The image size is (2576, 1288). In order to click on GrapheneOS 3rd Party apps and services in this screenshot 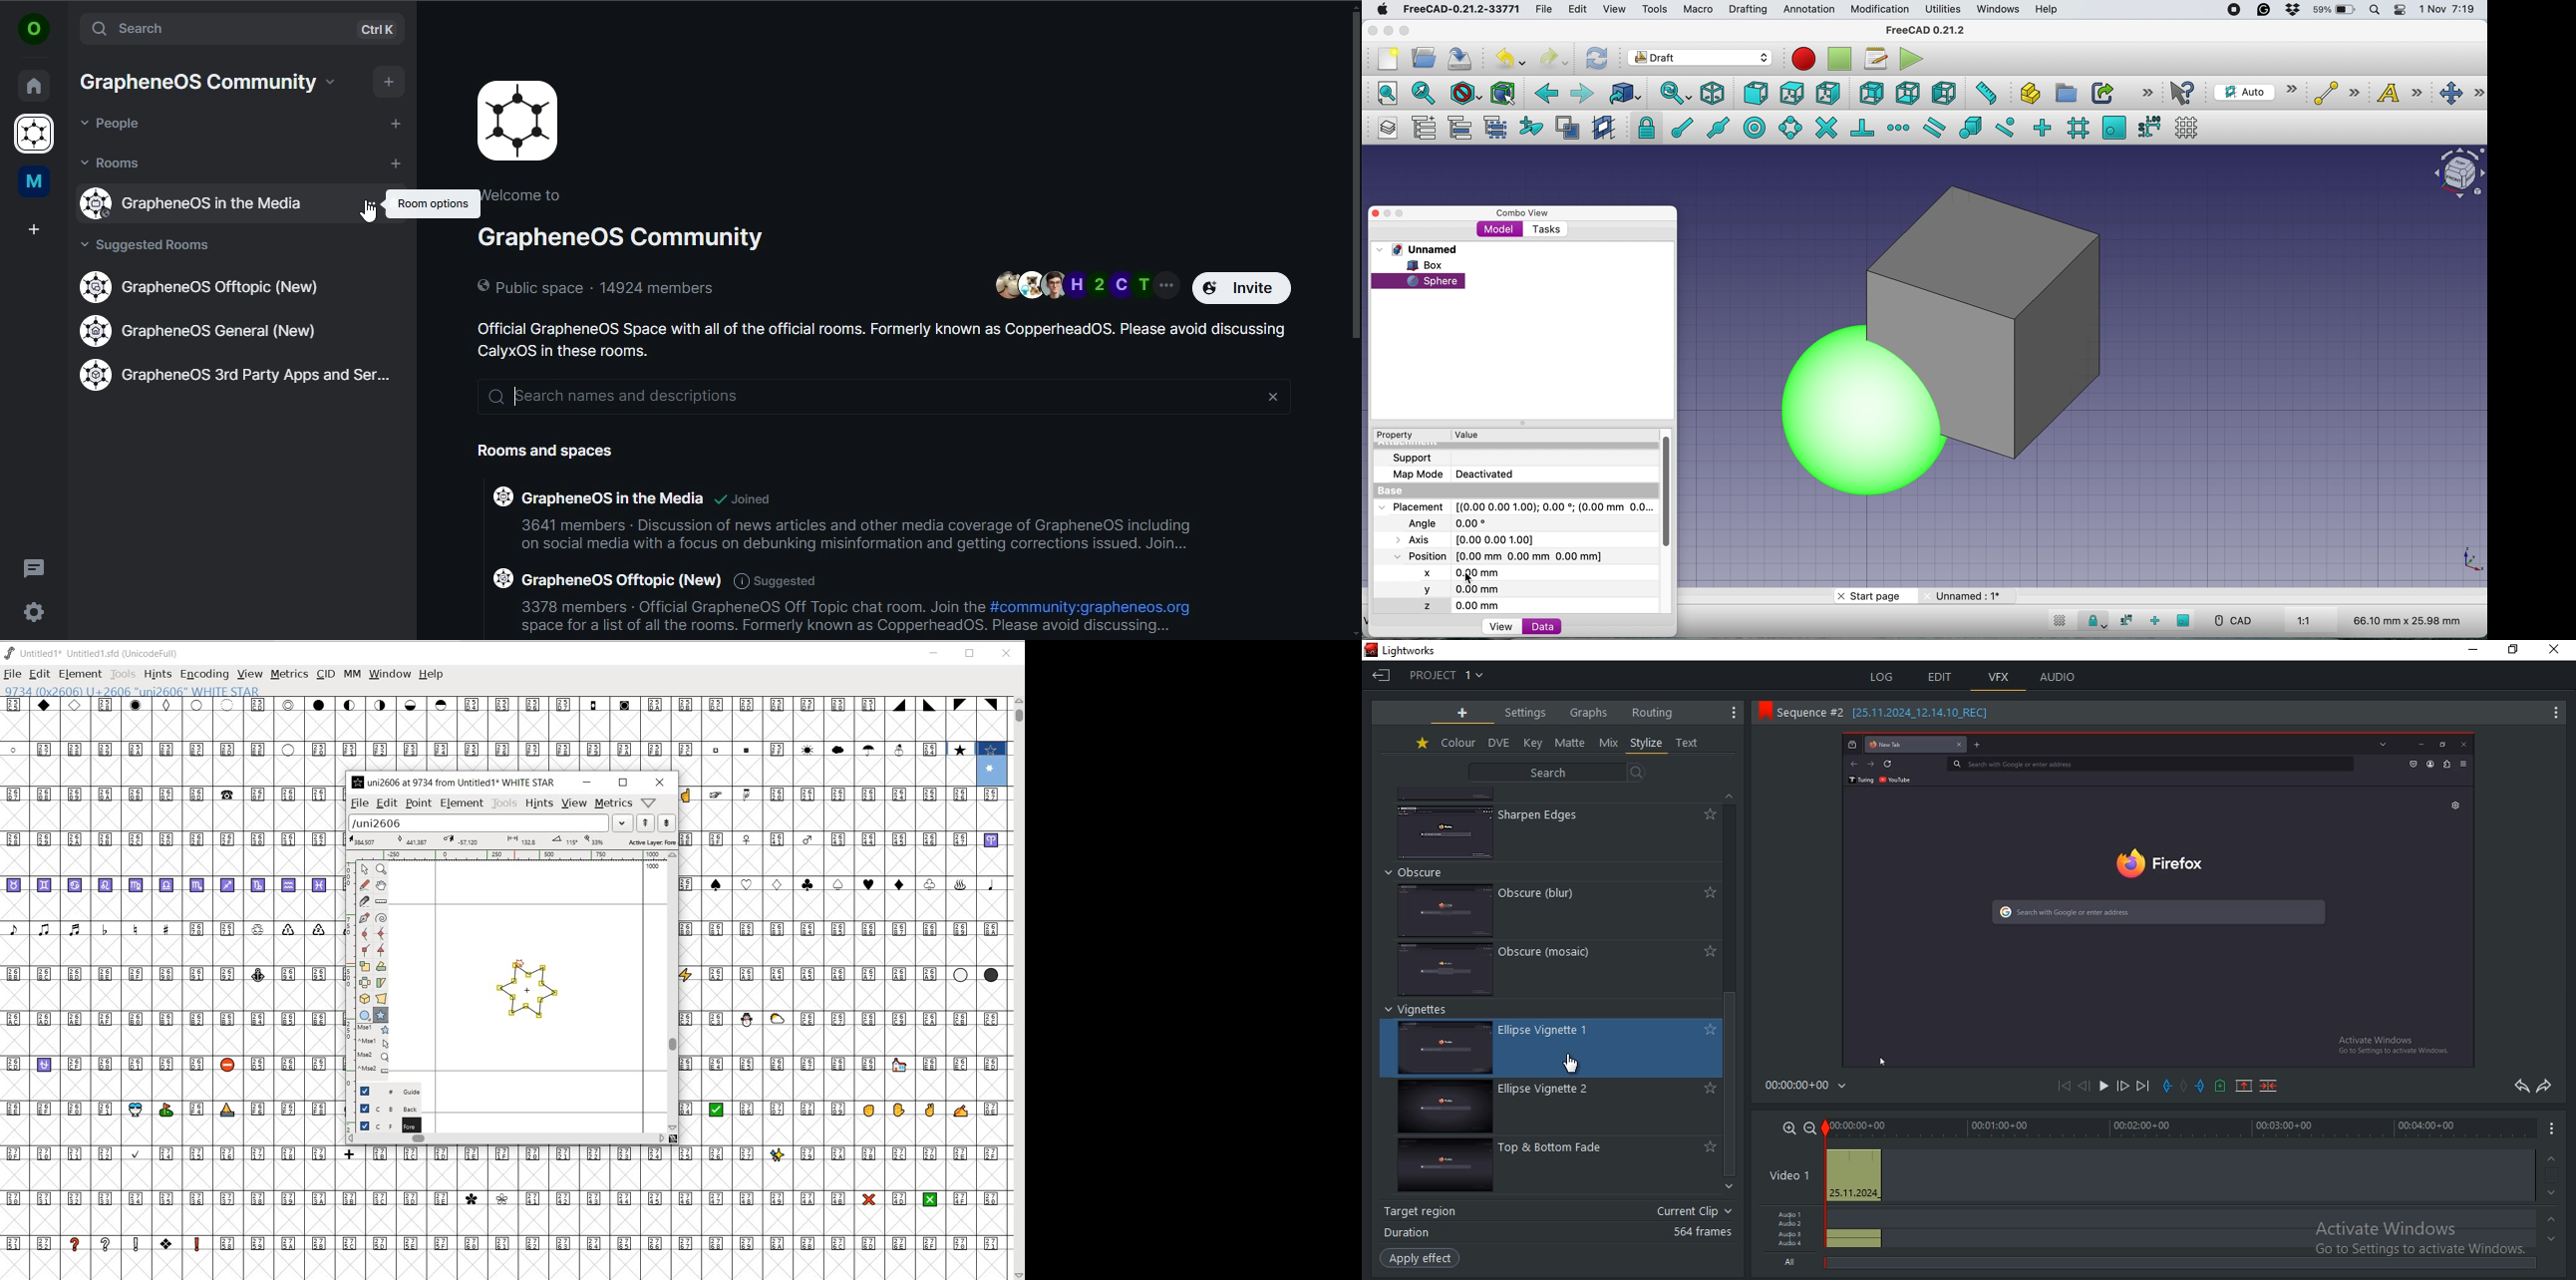, I will do `click(242, 375)`.